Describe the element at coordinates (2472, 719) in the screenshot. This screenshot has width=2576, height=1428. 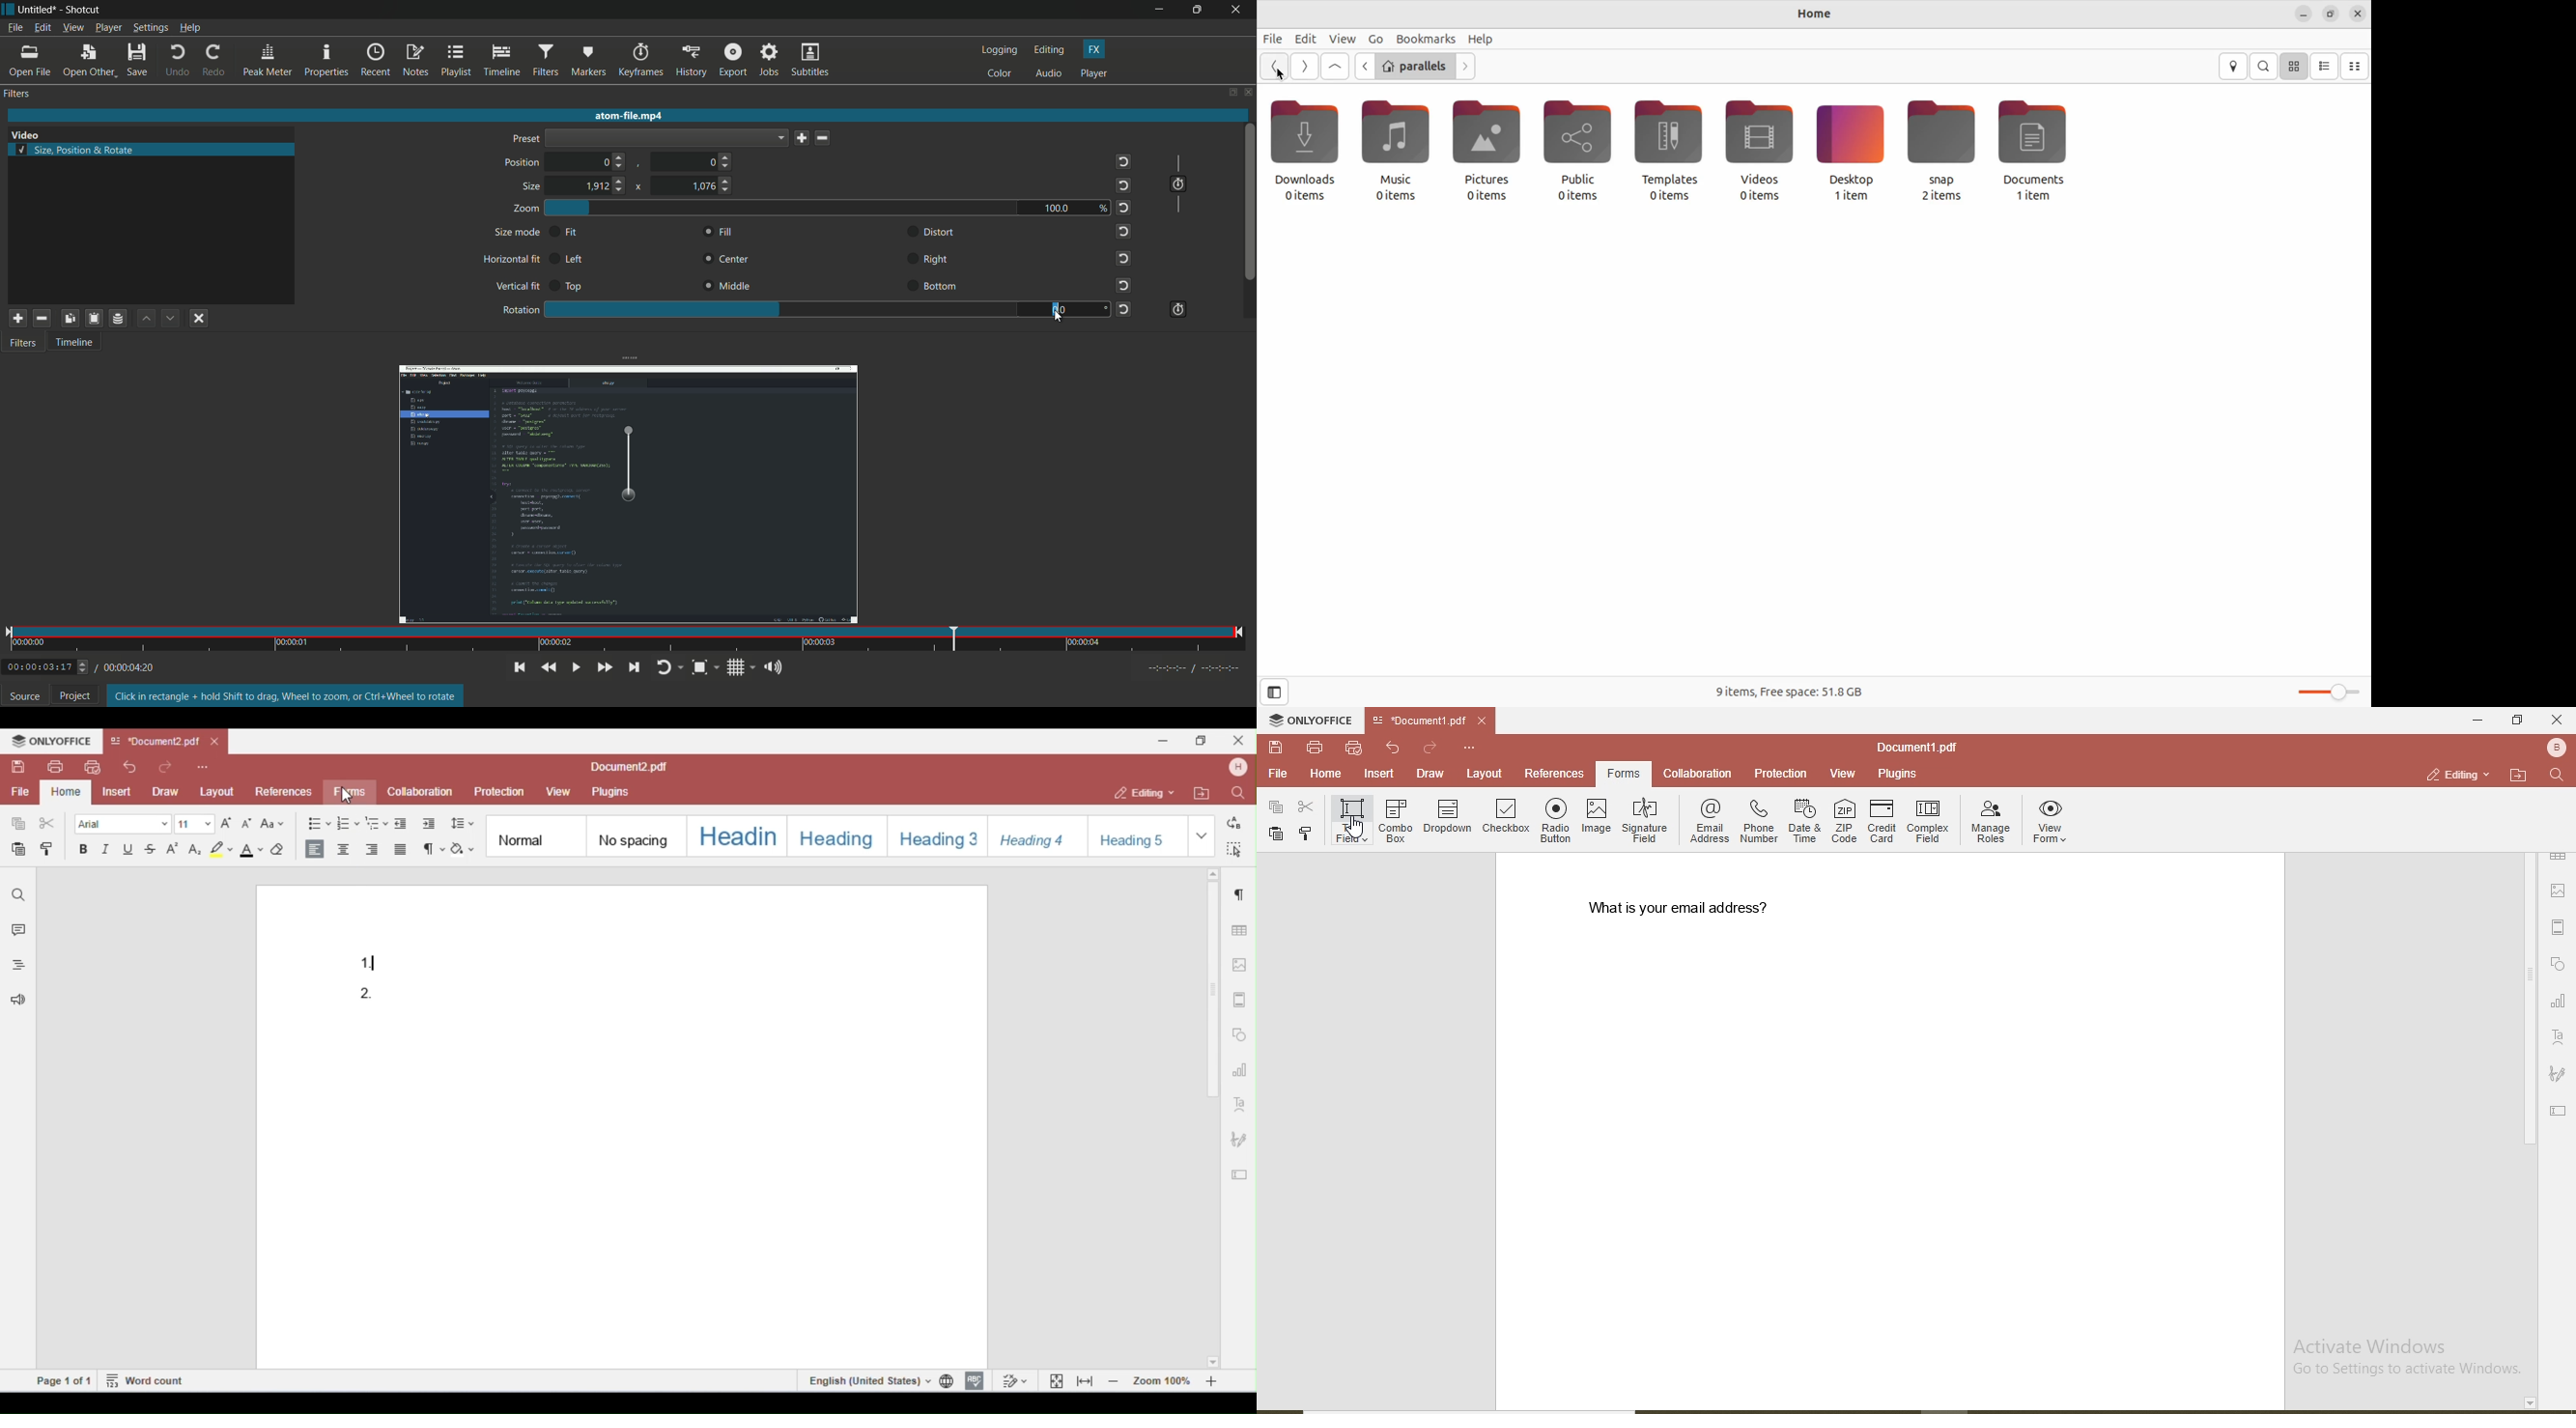
I see `minimise` at that location.